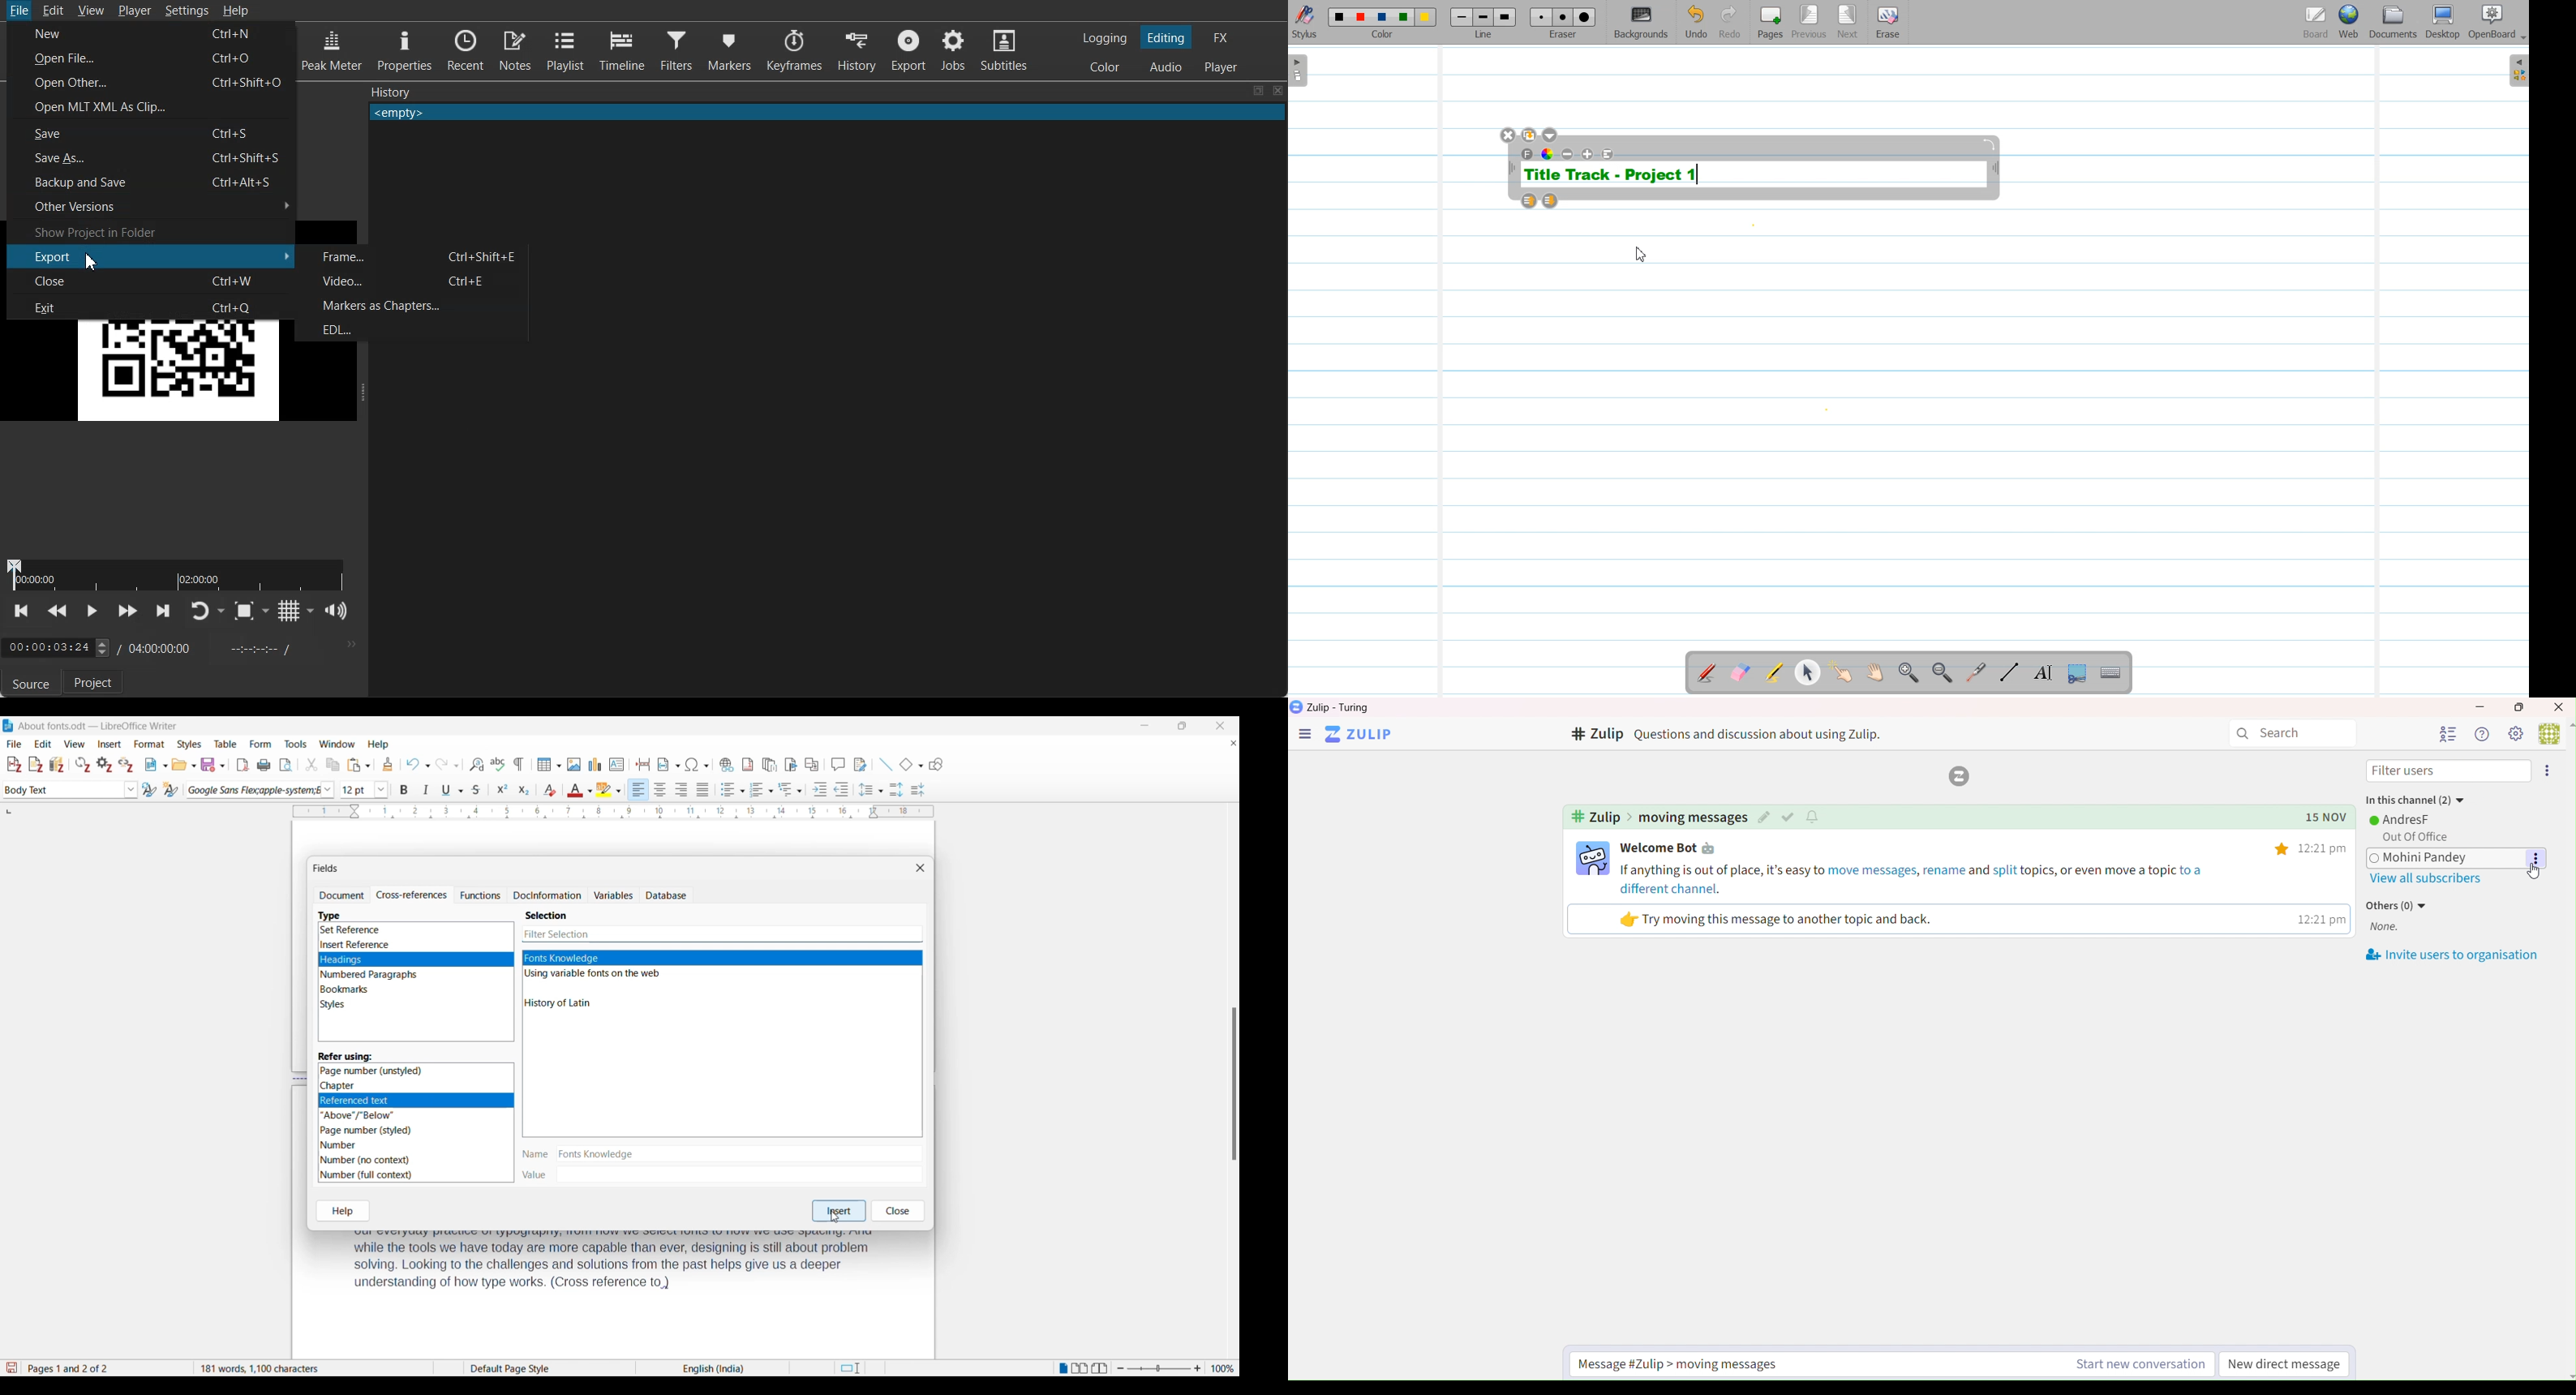 This screenshot has width=2576, height=1400. What do you see at coordinates (288, 611) in the screenshot?
I see `Toggle grid display on the player` at bounding box center [288, 611].